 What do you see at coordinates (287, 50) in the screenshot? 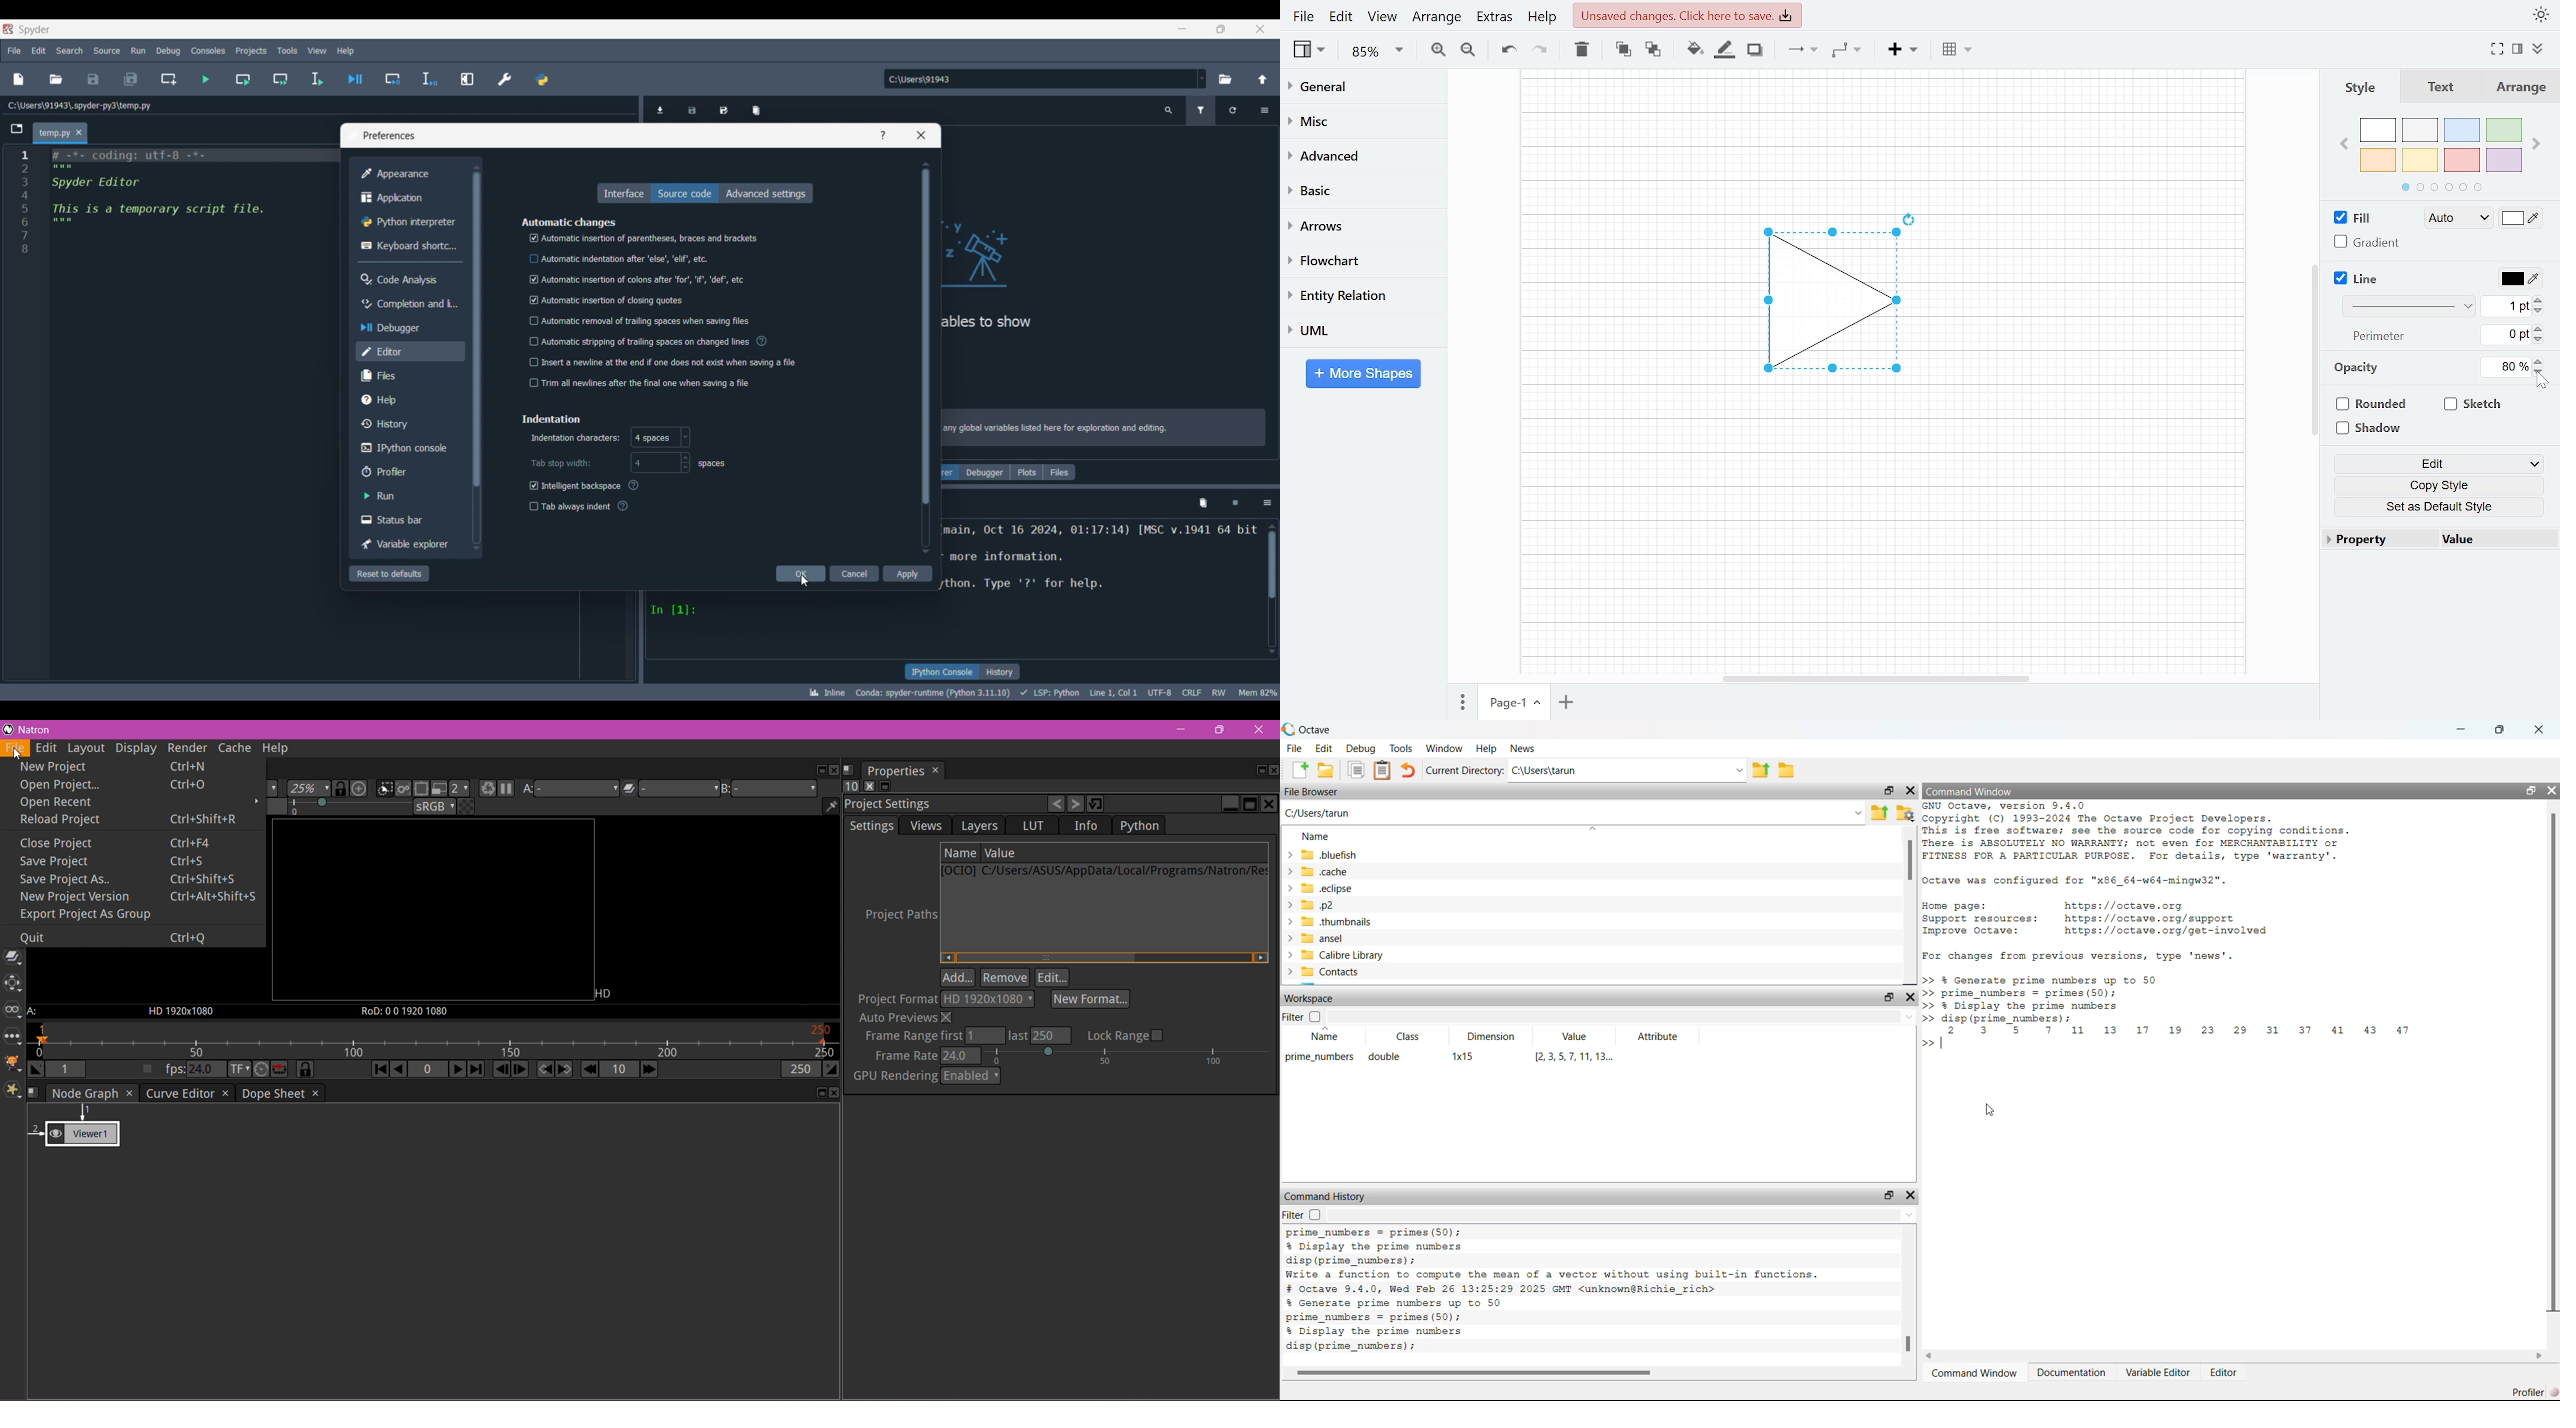
I see `Tools menu` at bounding box center [287, 50].